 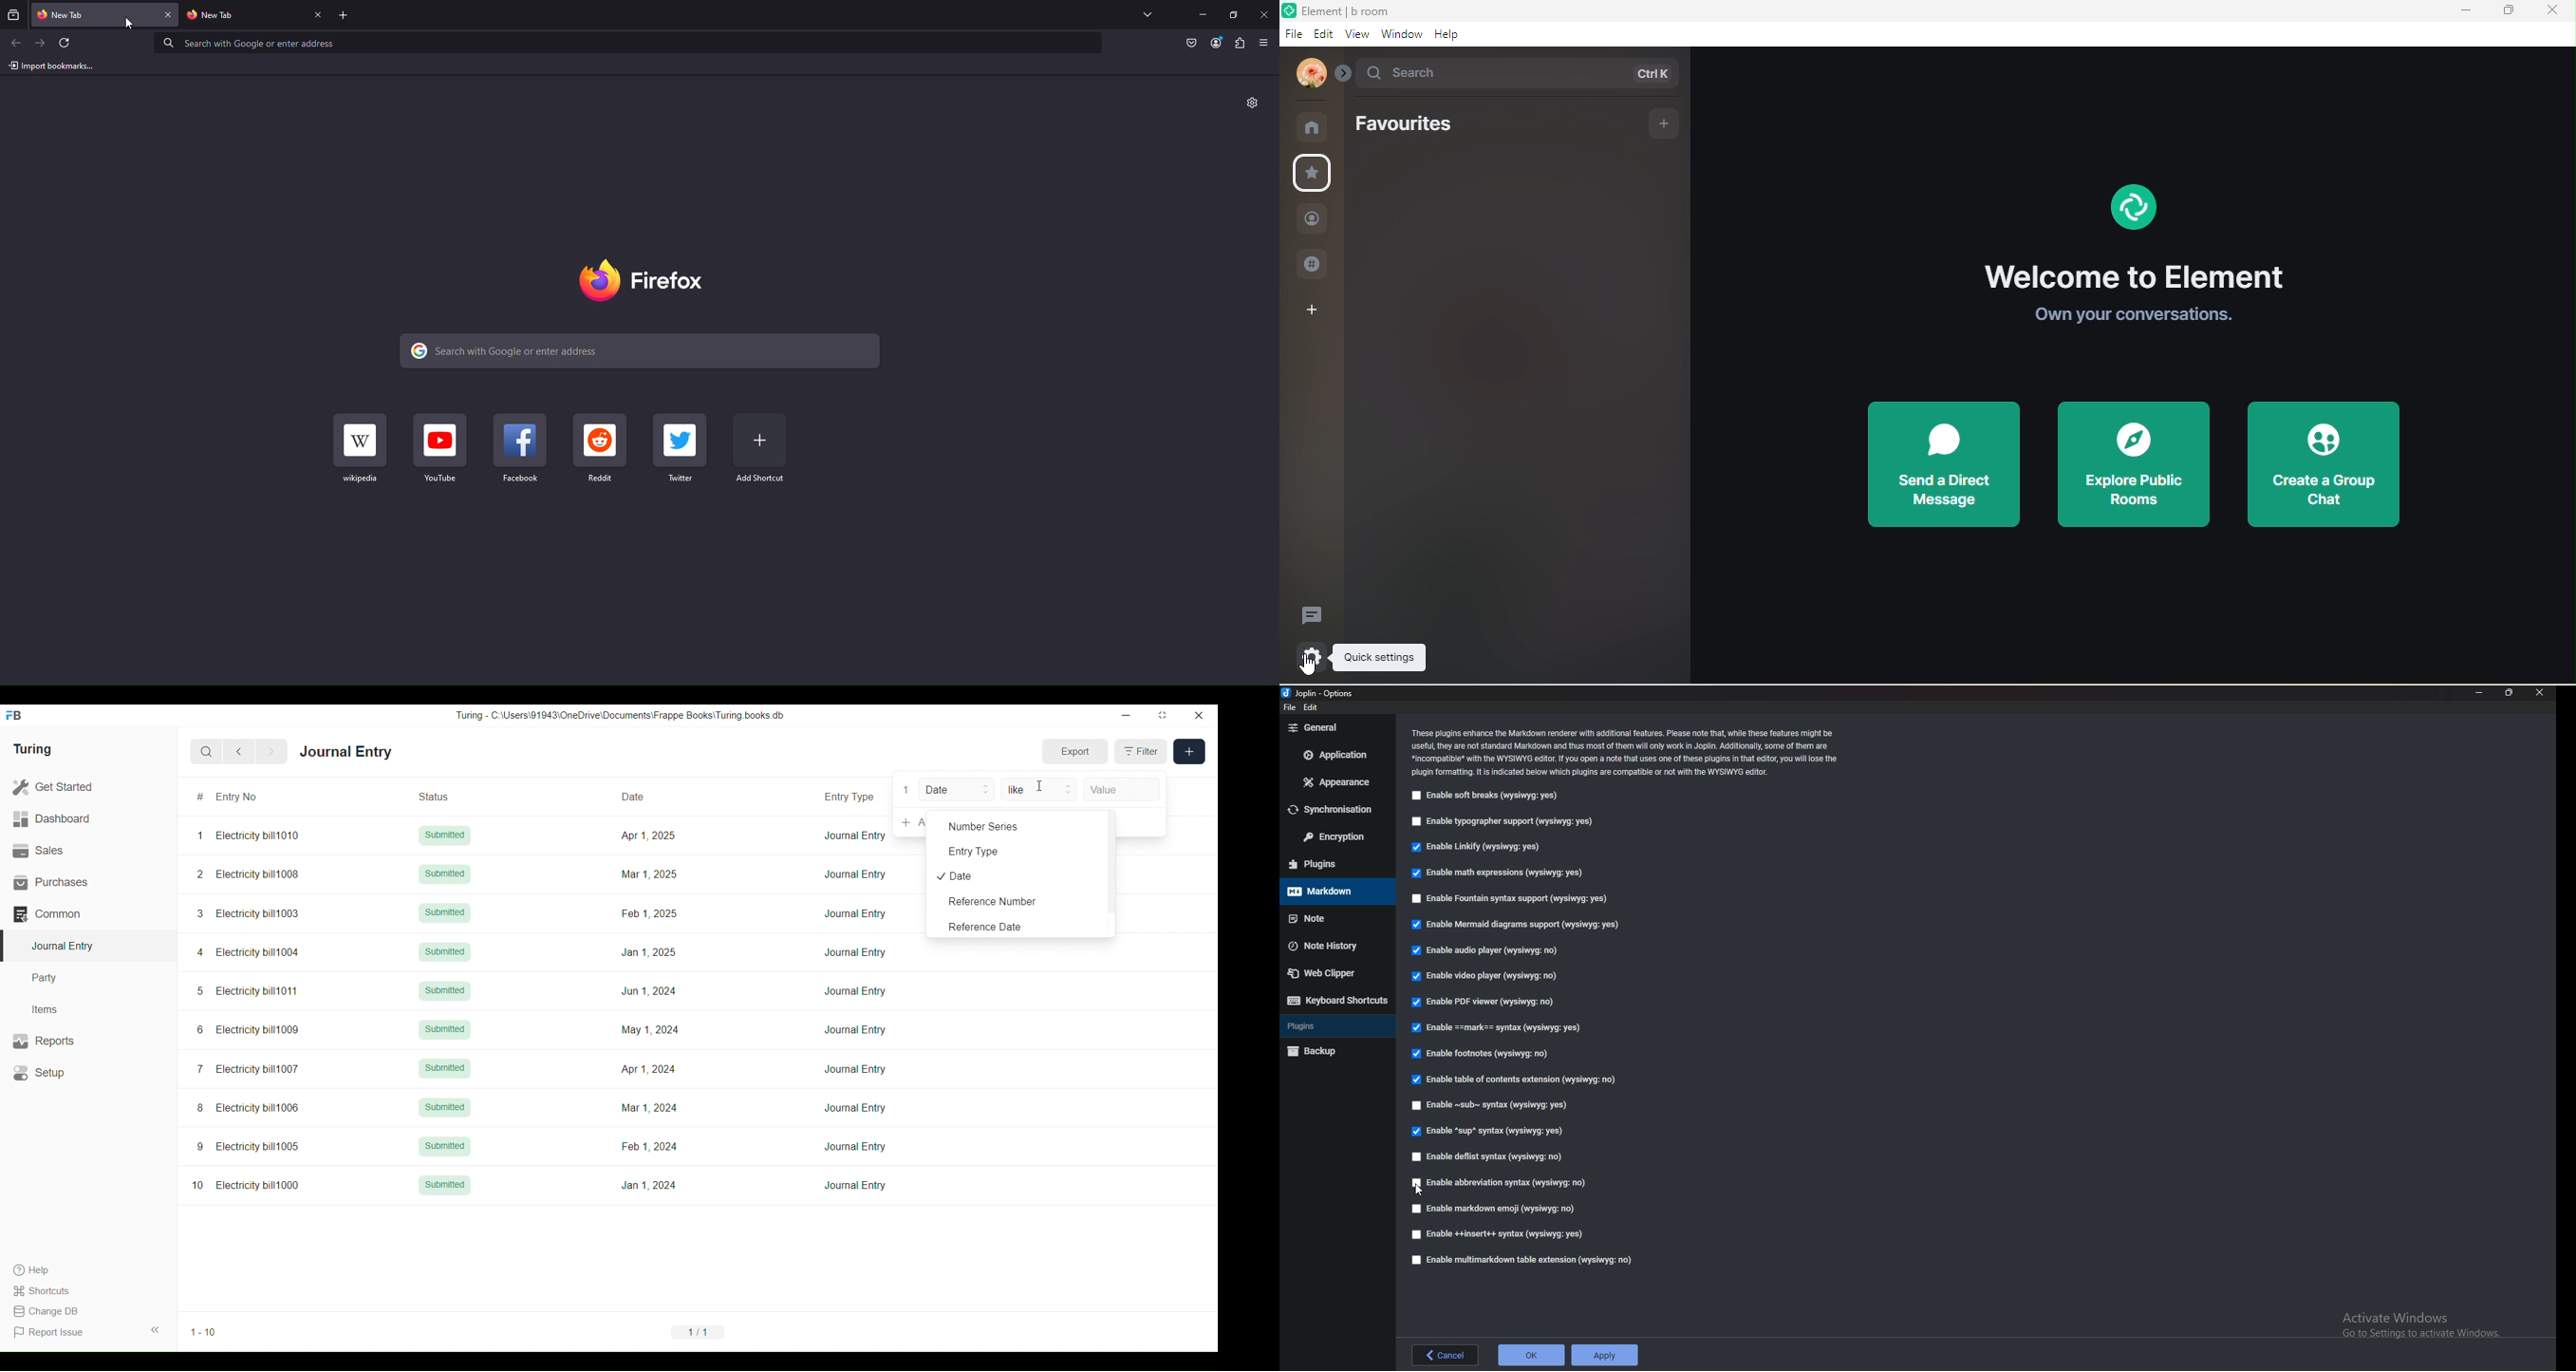 I want to click on web clipper, so click(x=1335, y=974).